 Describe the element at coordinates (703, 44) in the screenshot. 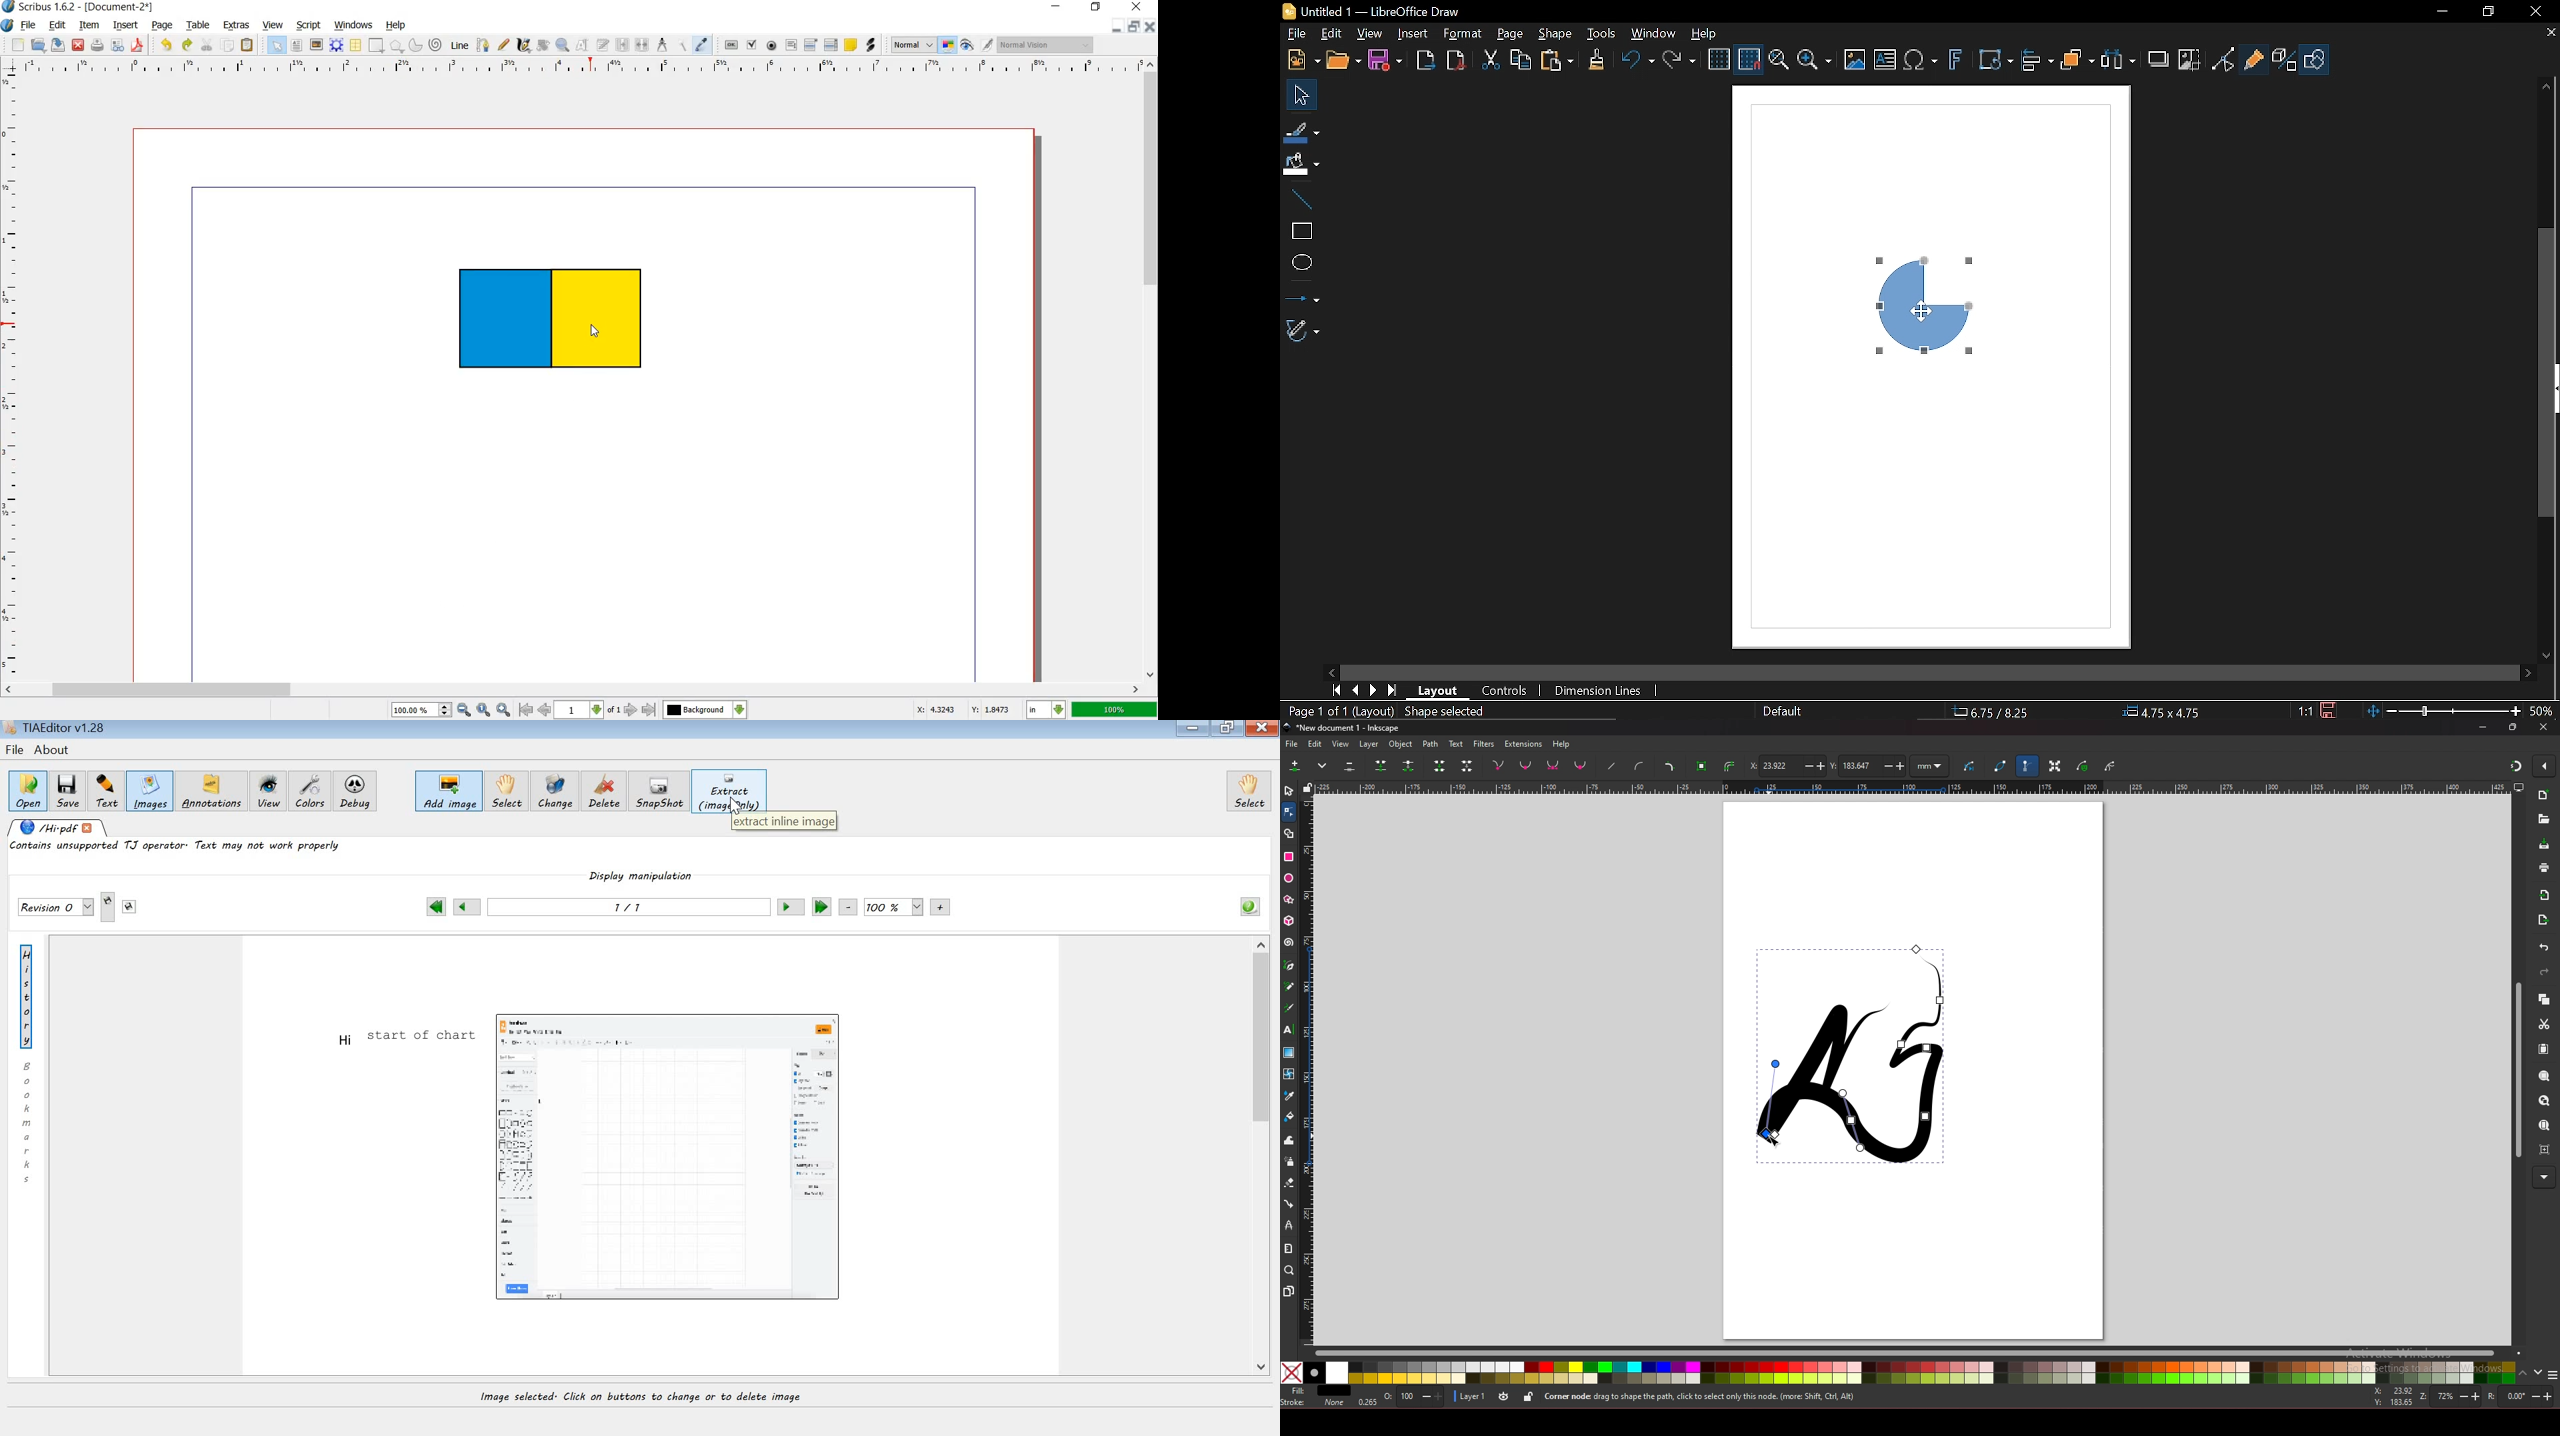

I see `eye drop` at that location.